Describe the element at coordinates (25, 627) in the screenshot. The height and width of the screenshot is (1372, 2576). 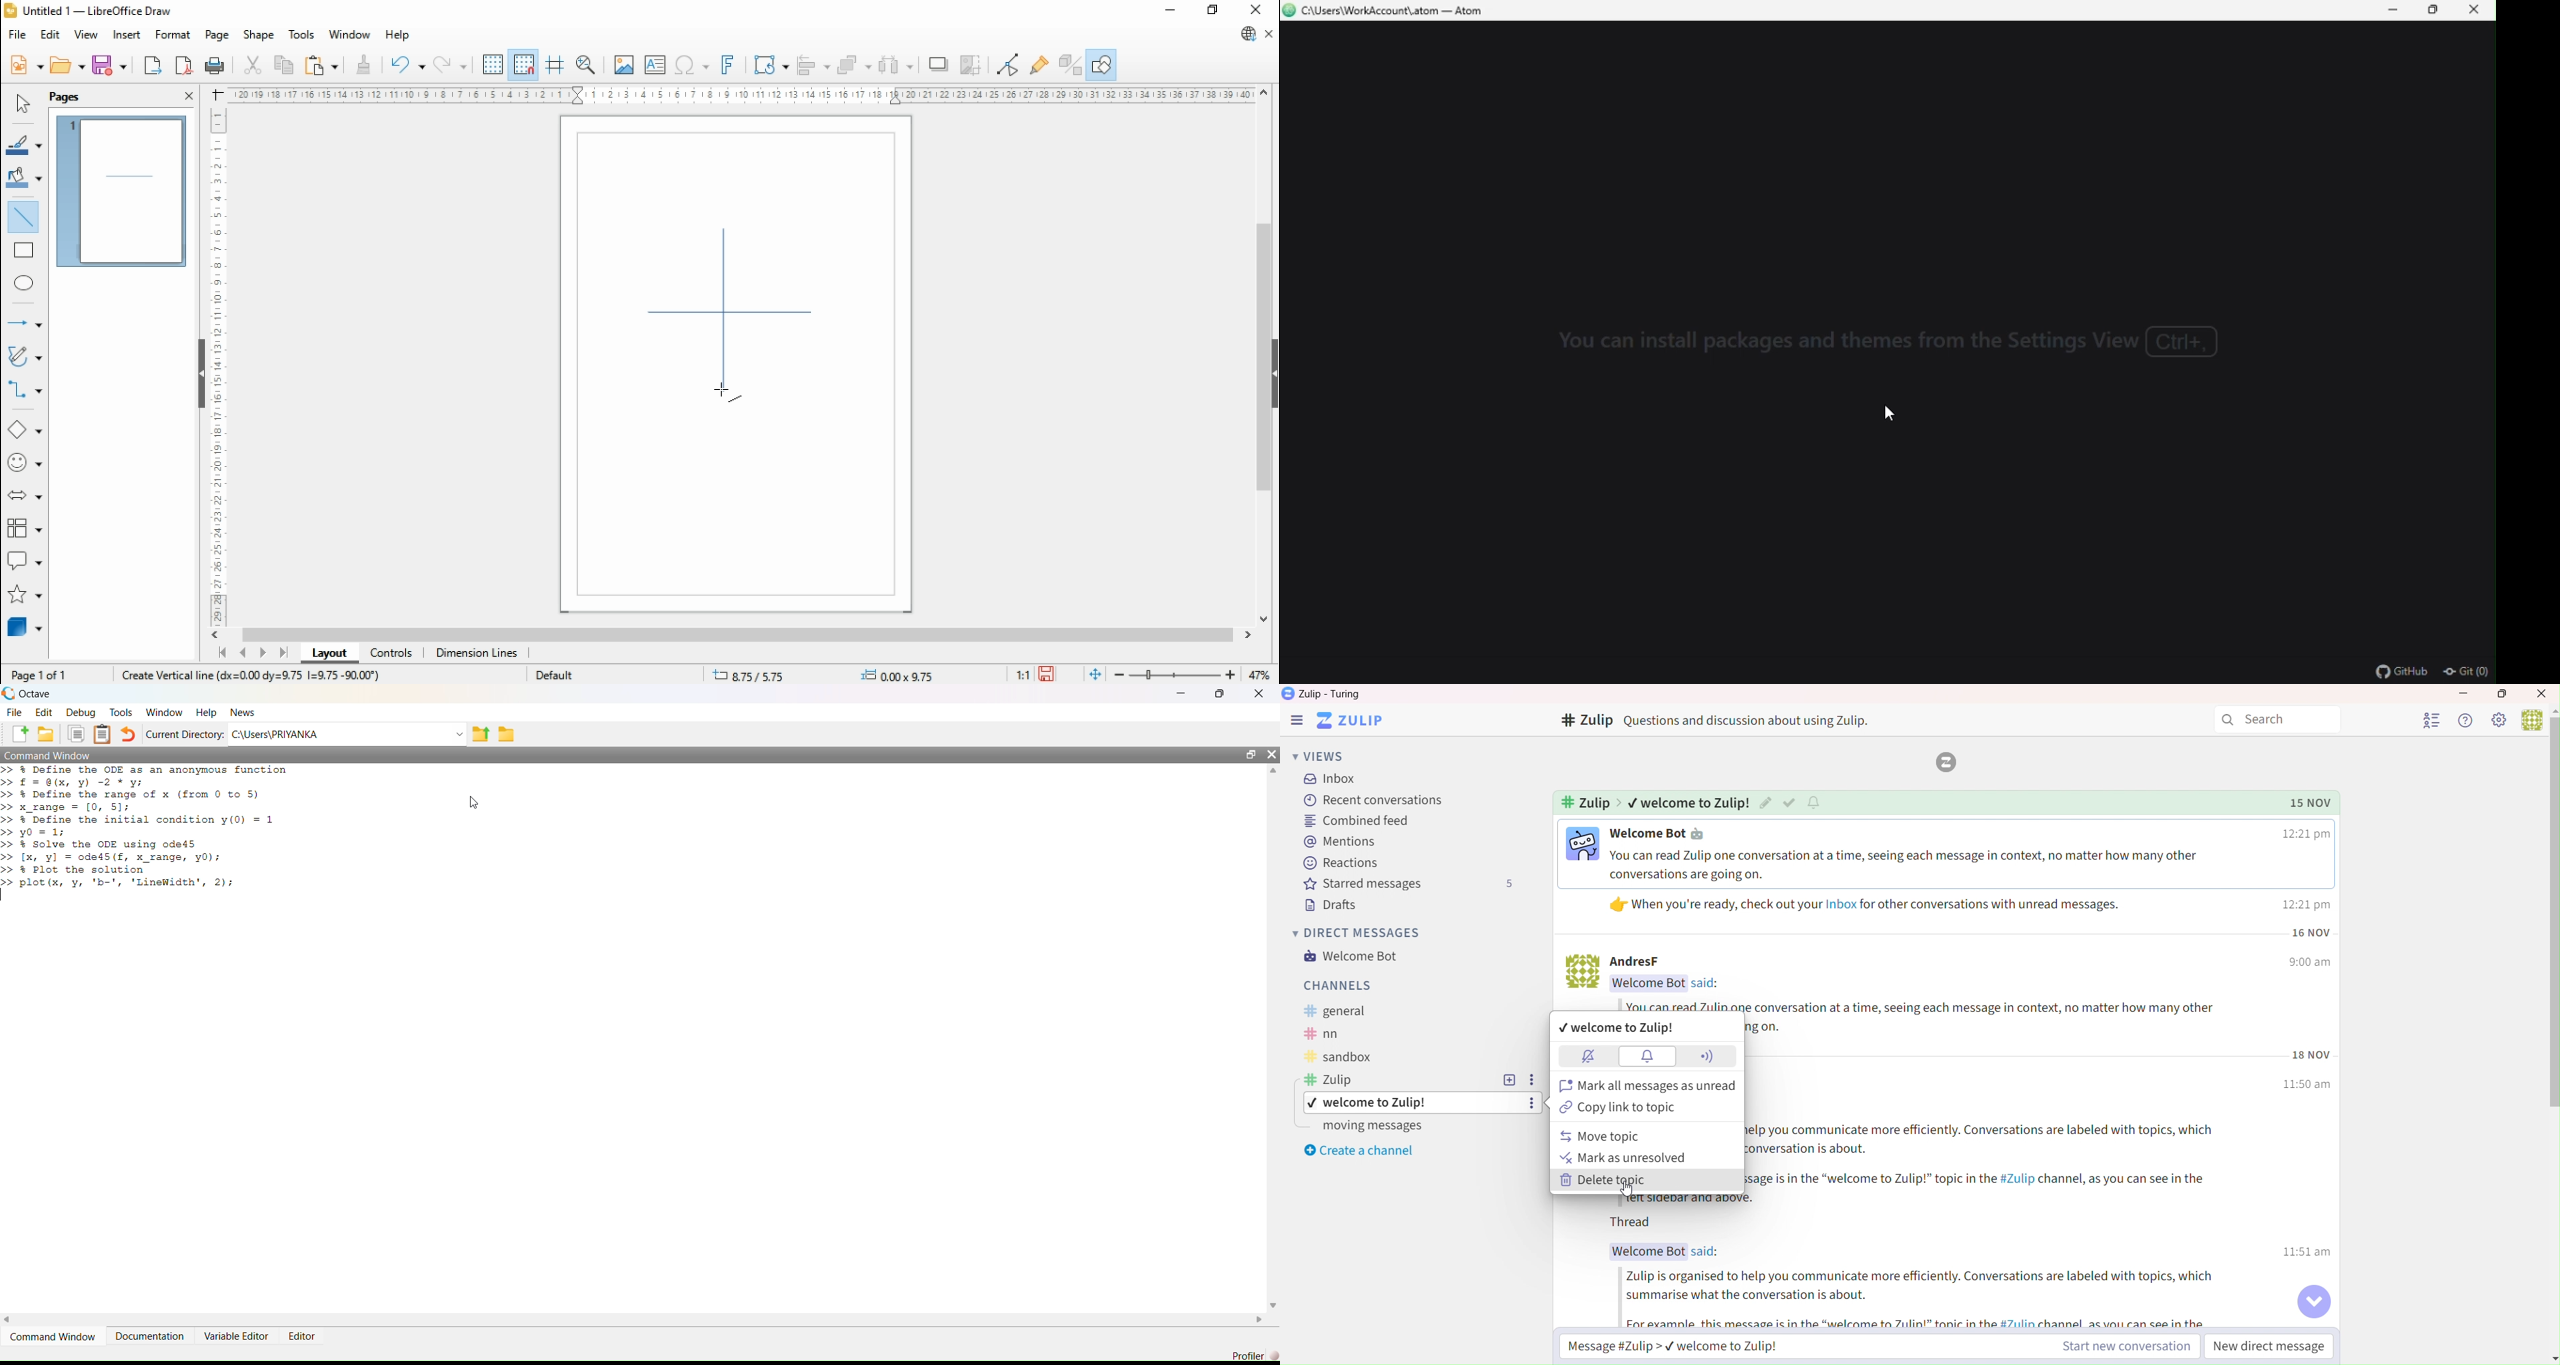
I see `3D objects` at that location.